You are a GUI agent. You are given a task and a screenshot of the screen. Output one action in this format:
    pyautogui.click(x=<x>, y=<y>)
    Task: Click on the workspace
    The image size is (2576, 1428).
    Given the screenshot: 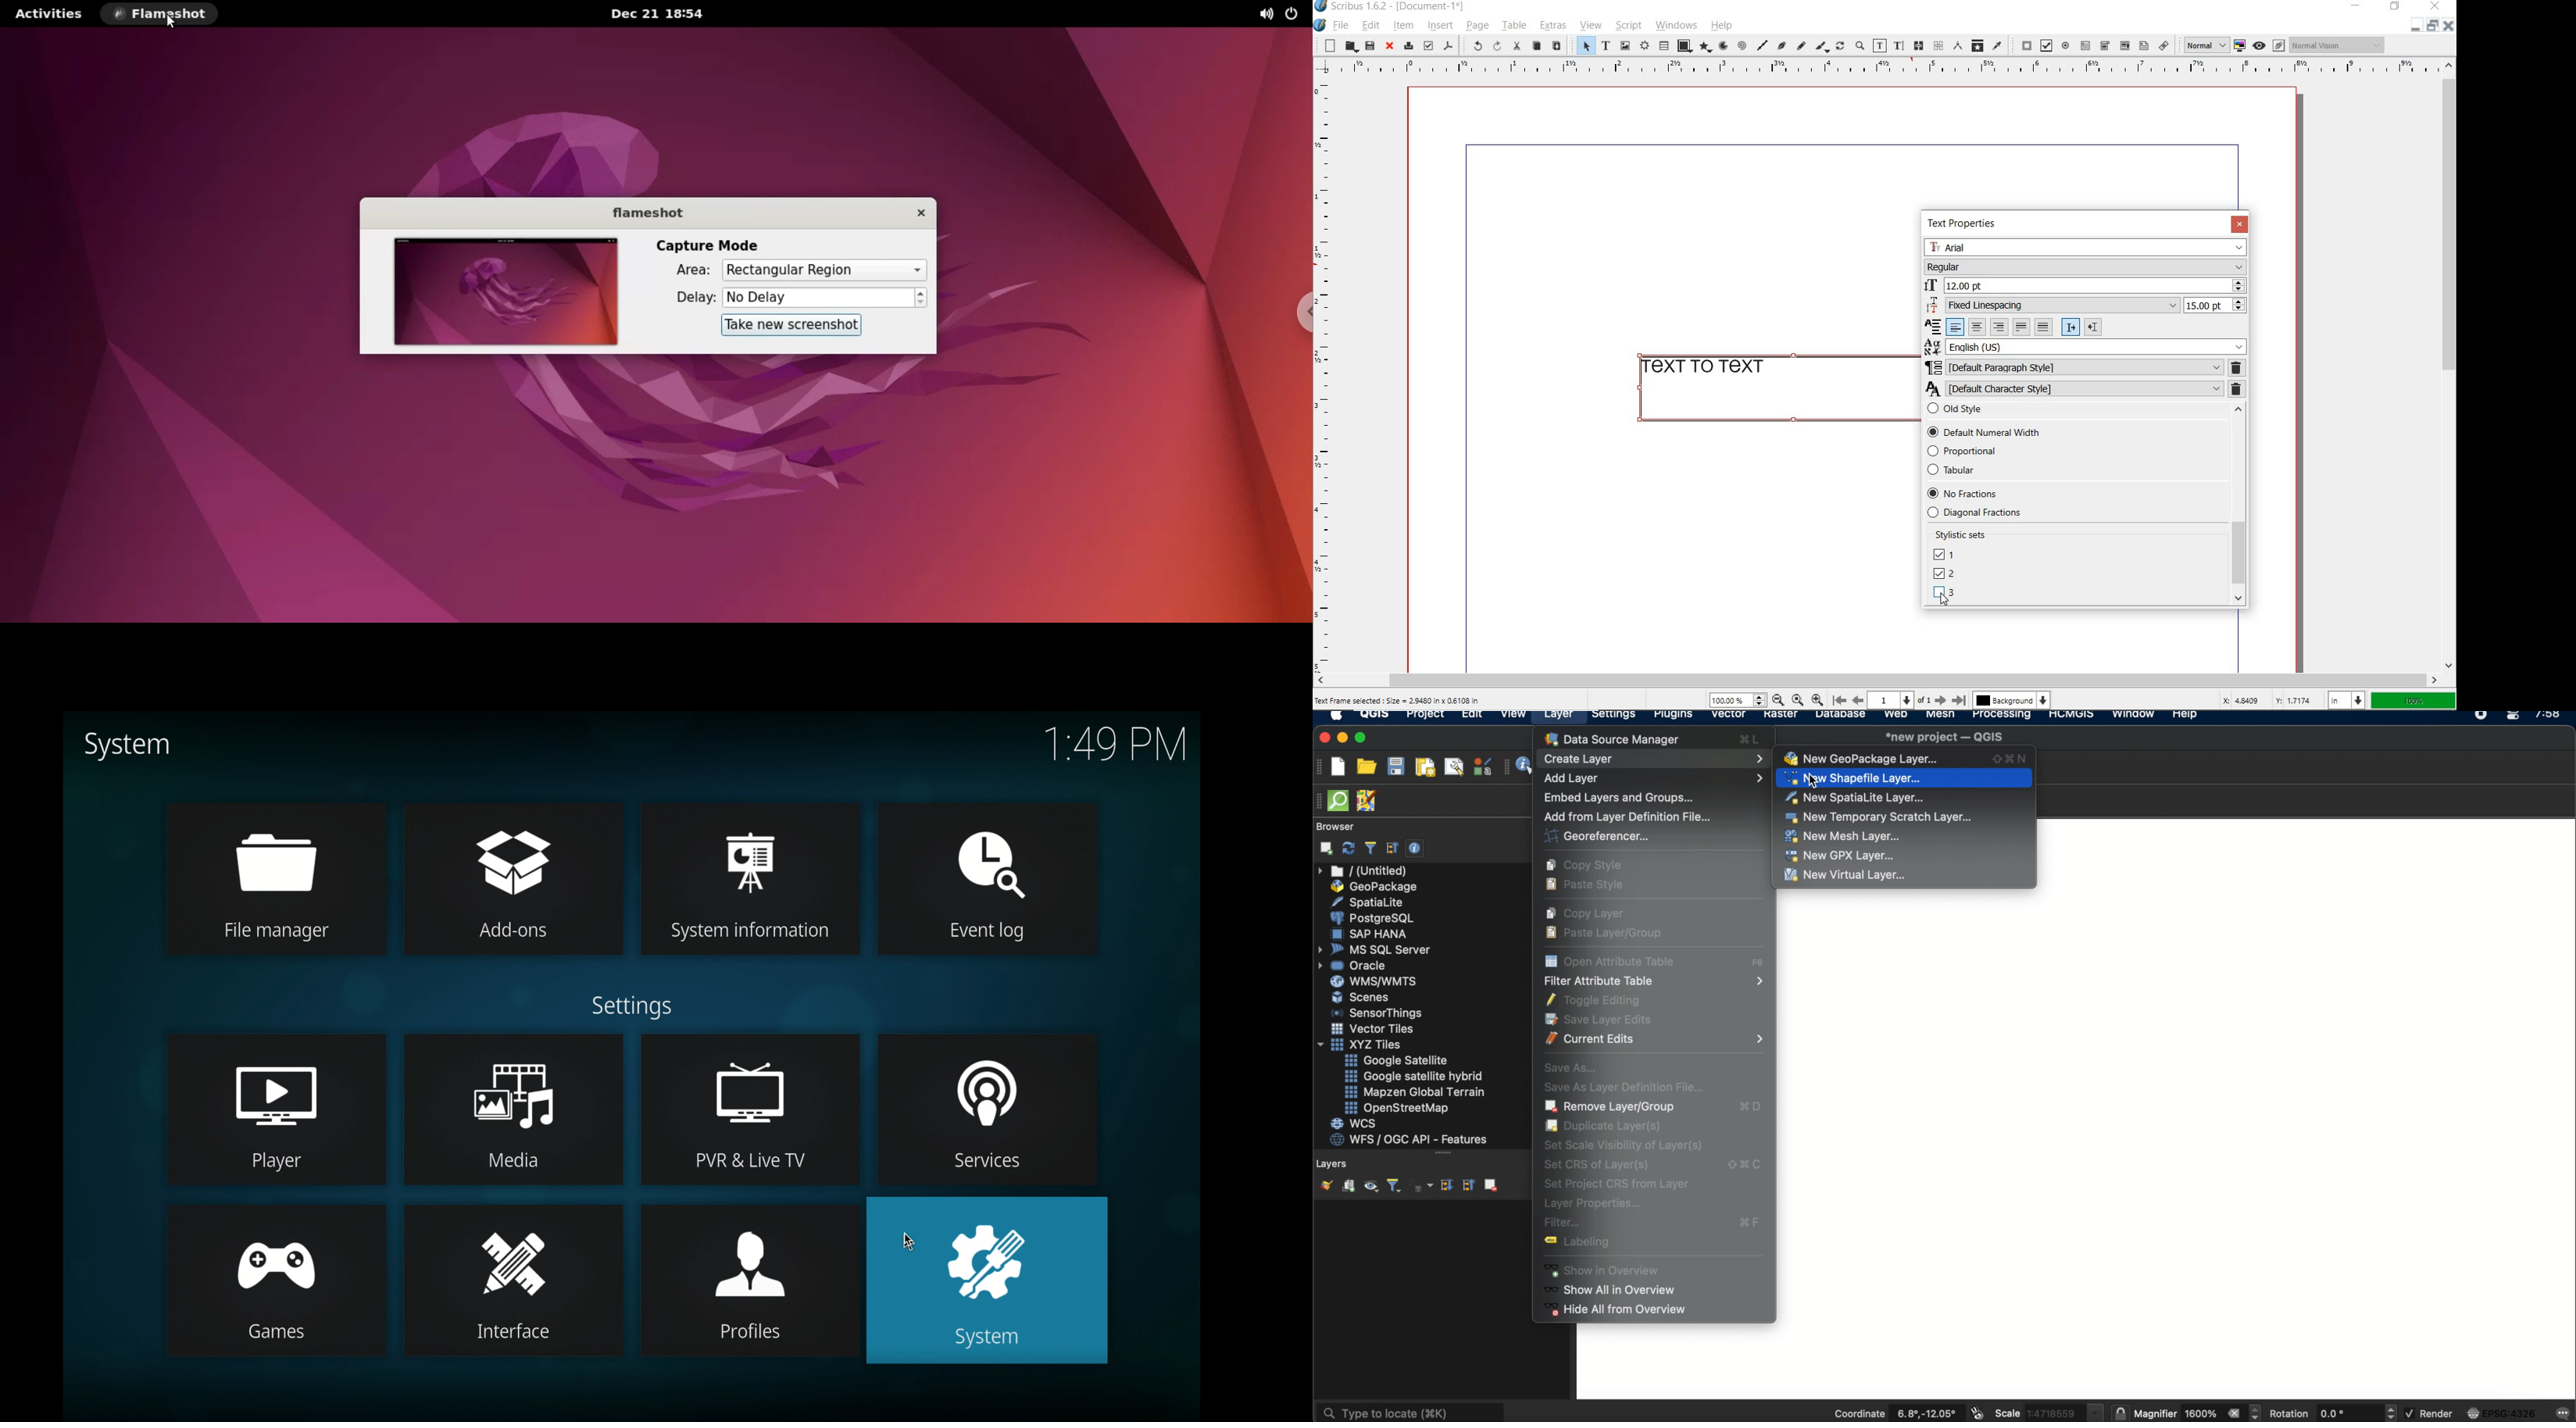 What is the action you would take?
    pyautogui.click(x=2175, y=1146)
    